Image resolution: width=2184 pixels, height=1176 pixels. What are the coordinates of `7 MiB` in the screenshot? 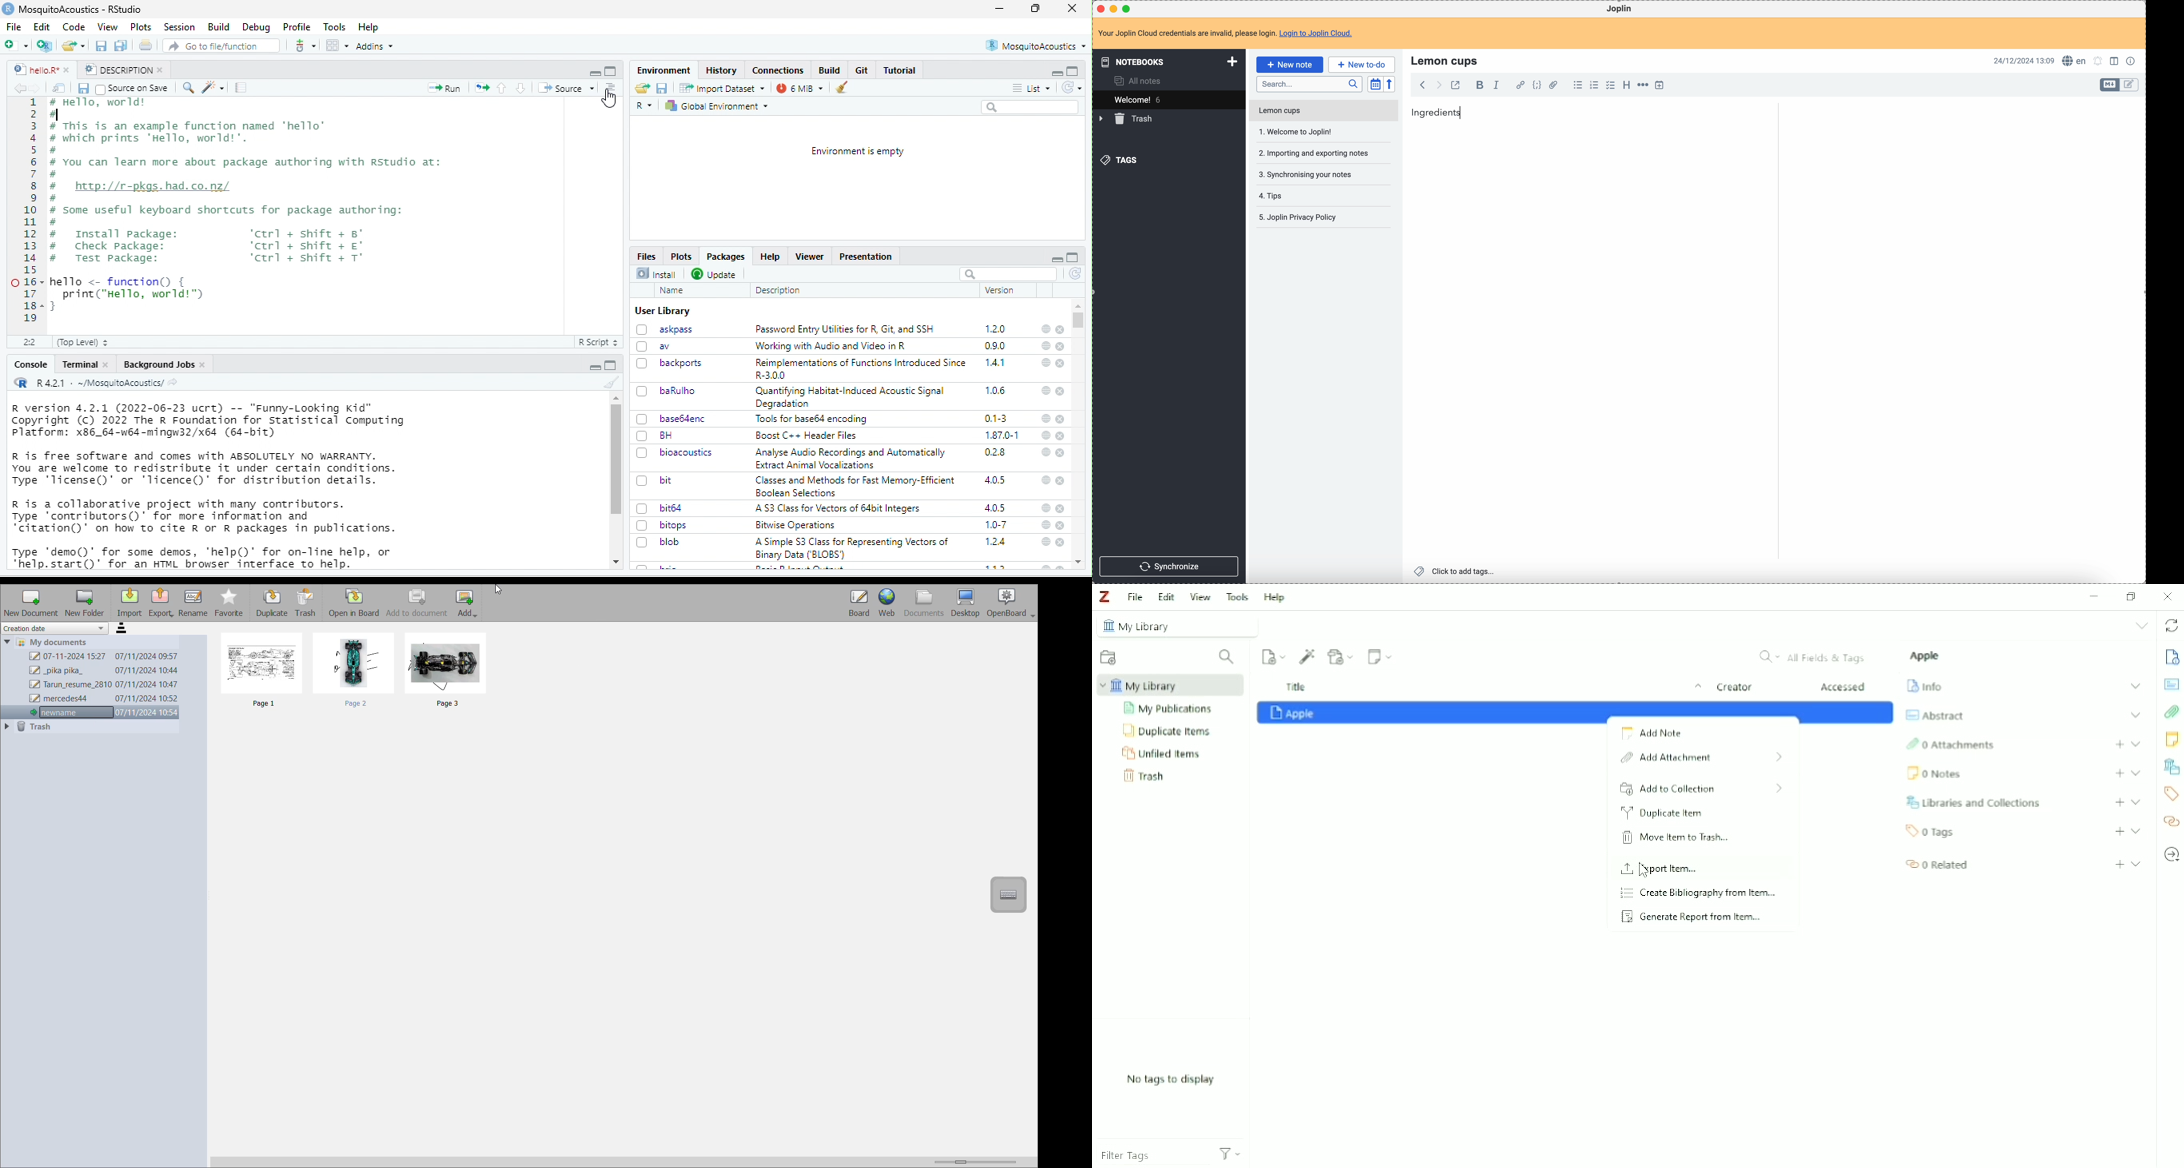 It's located at (799, 88).